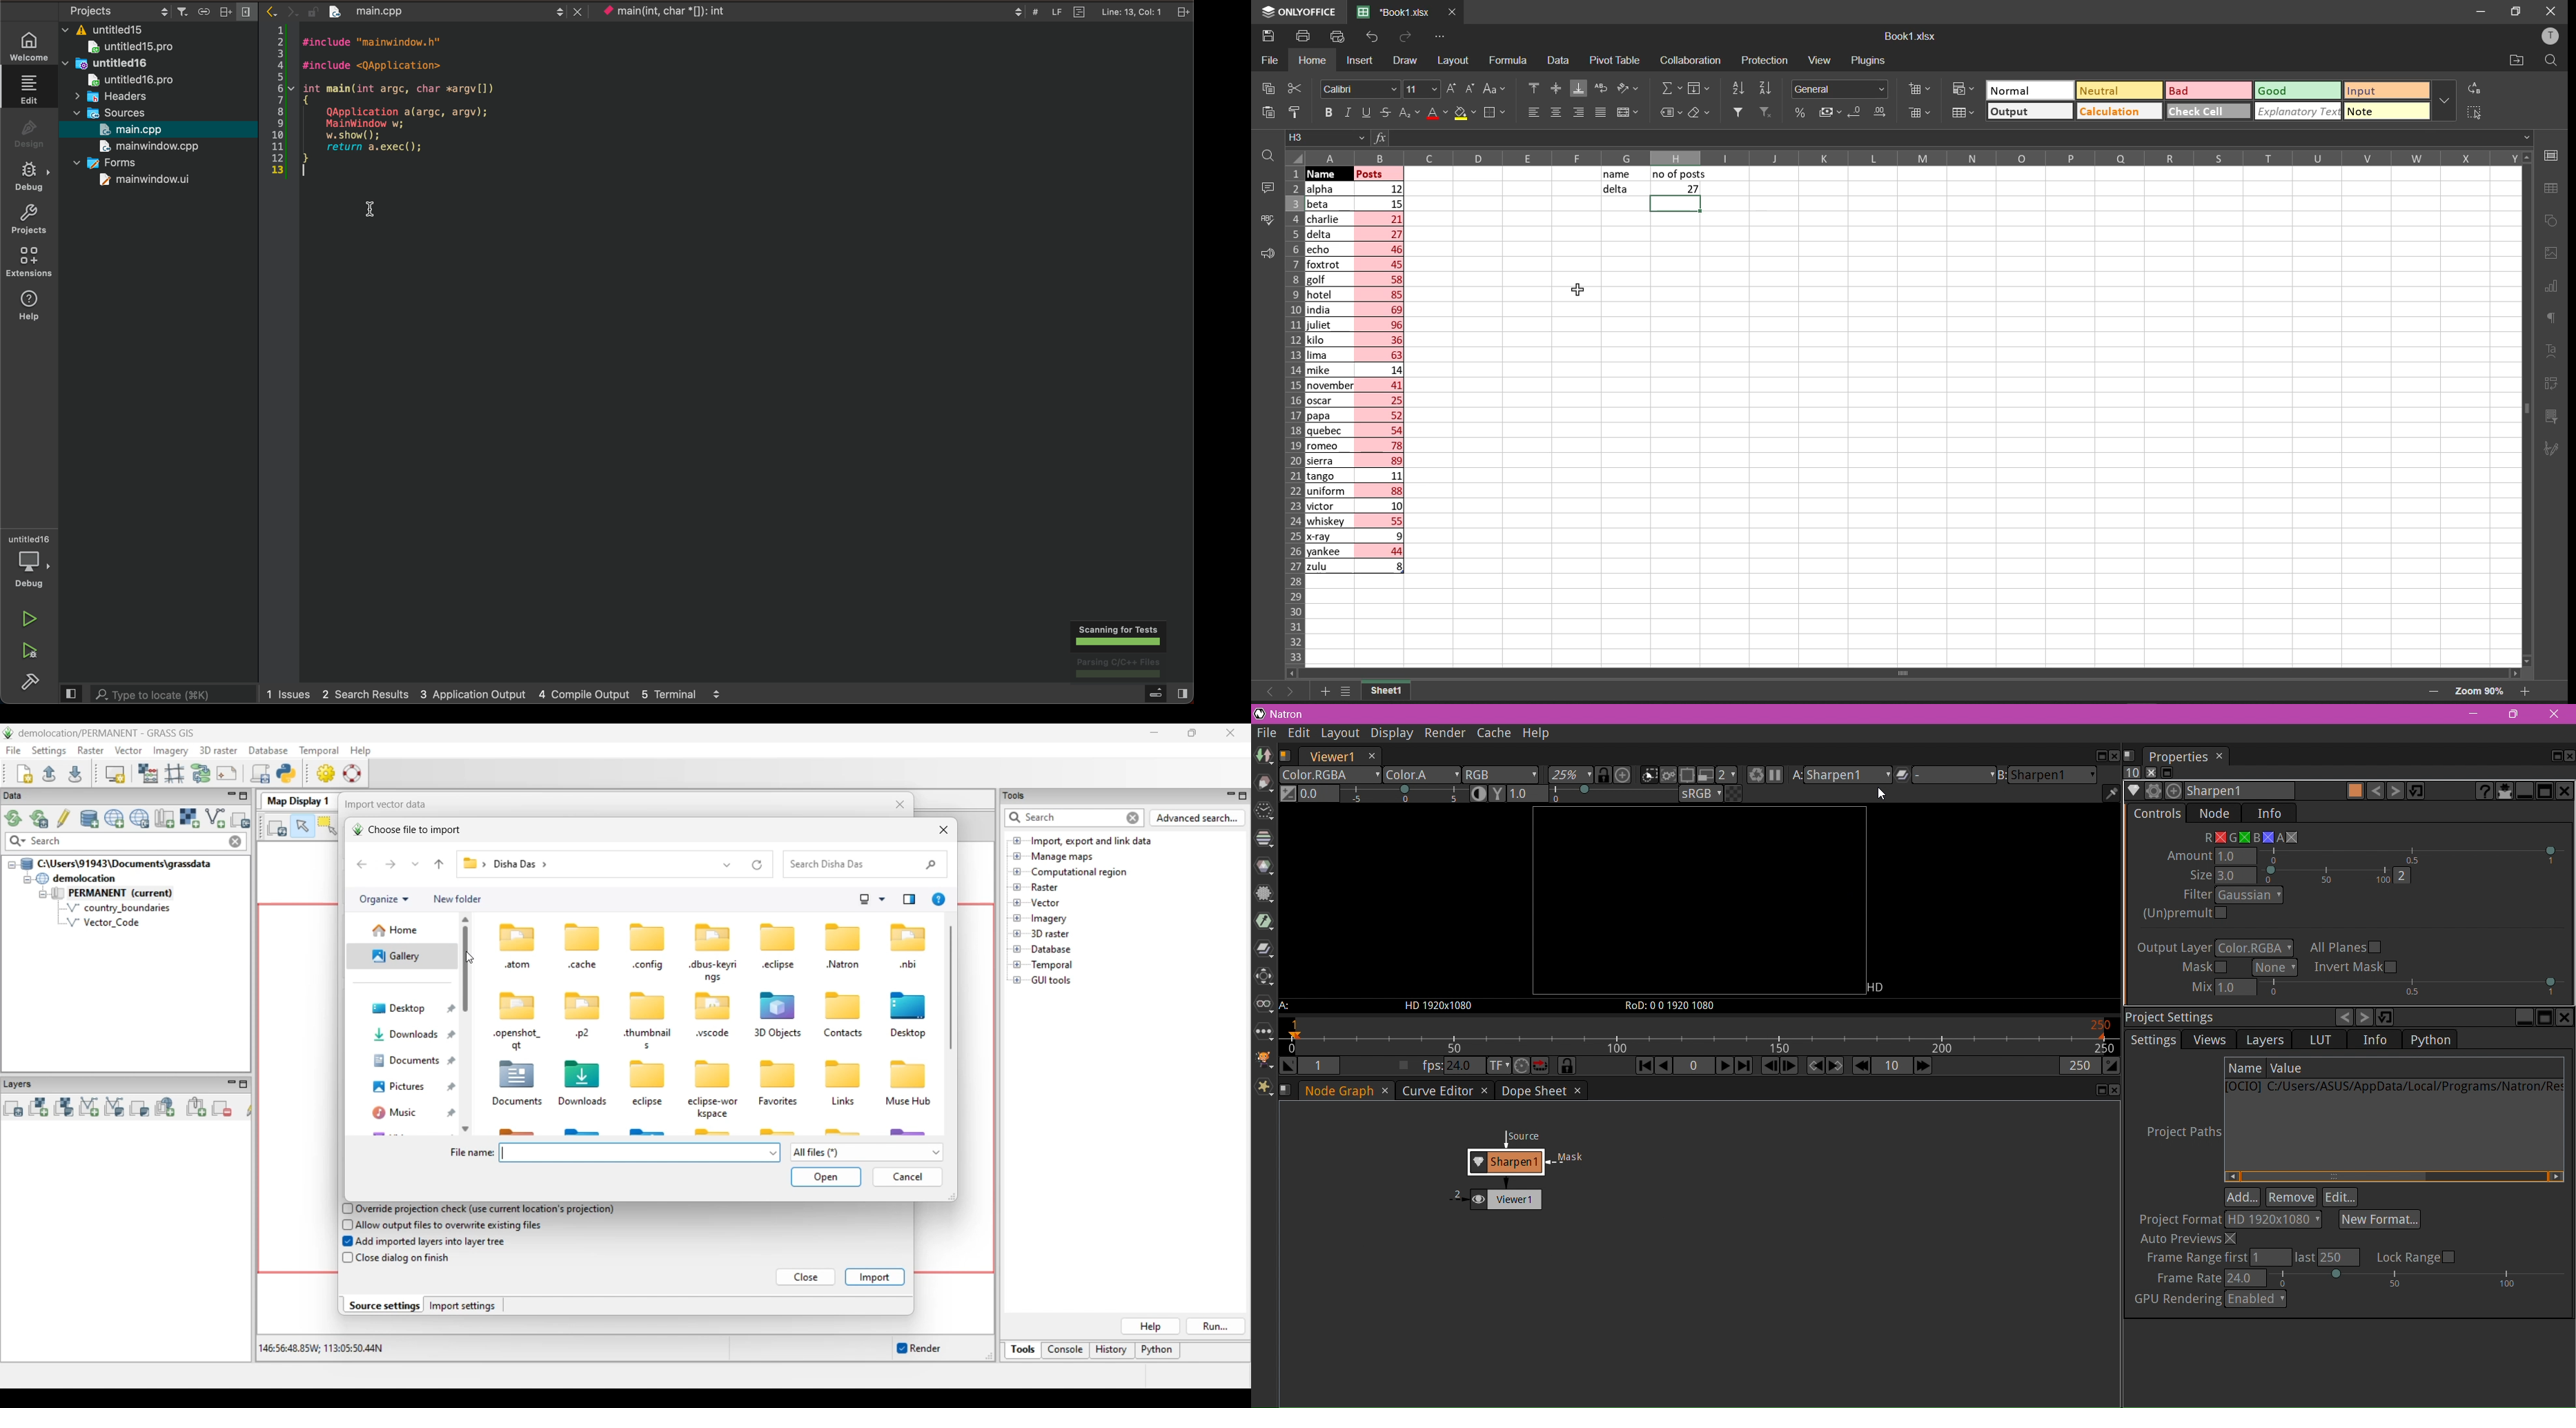 The height and width of the screenshot is (1428, 2576). Describe the element at coordinates (1349, 692) in the screenshot. I see `list of sheets` at that location.